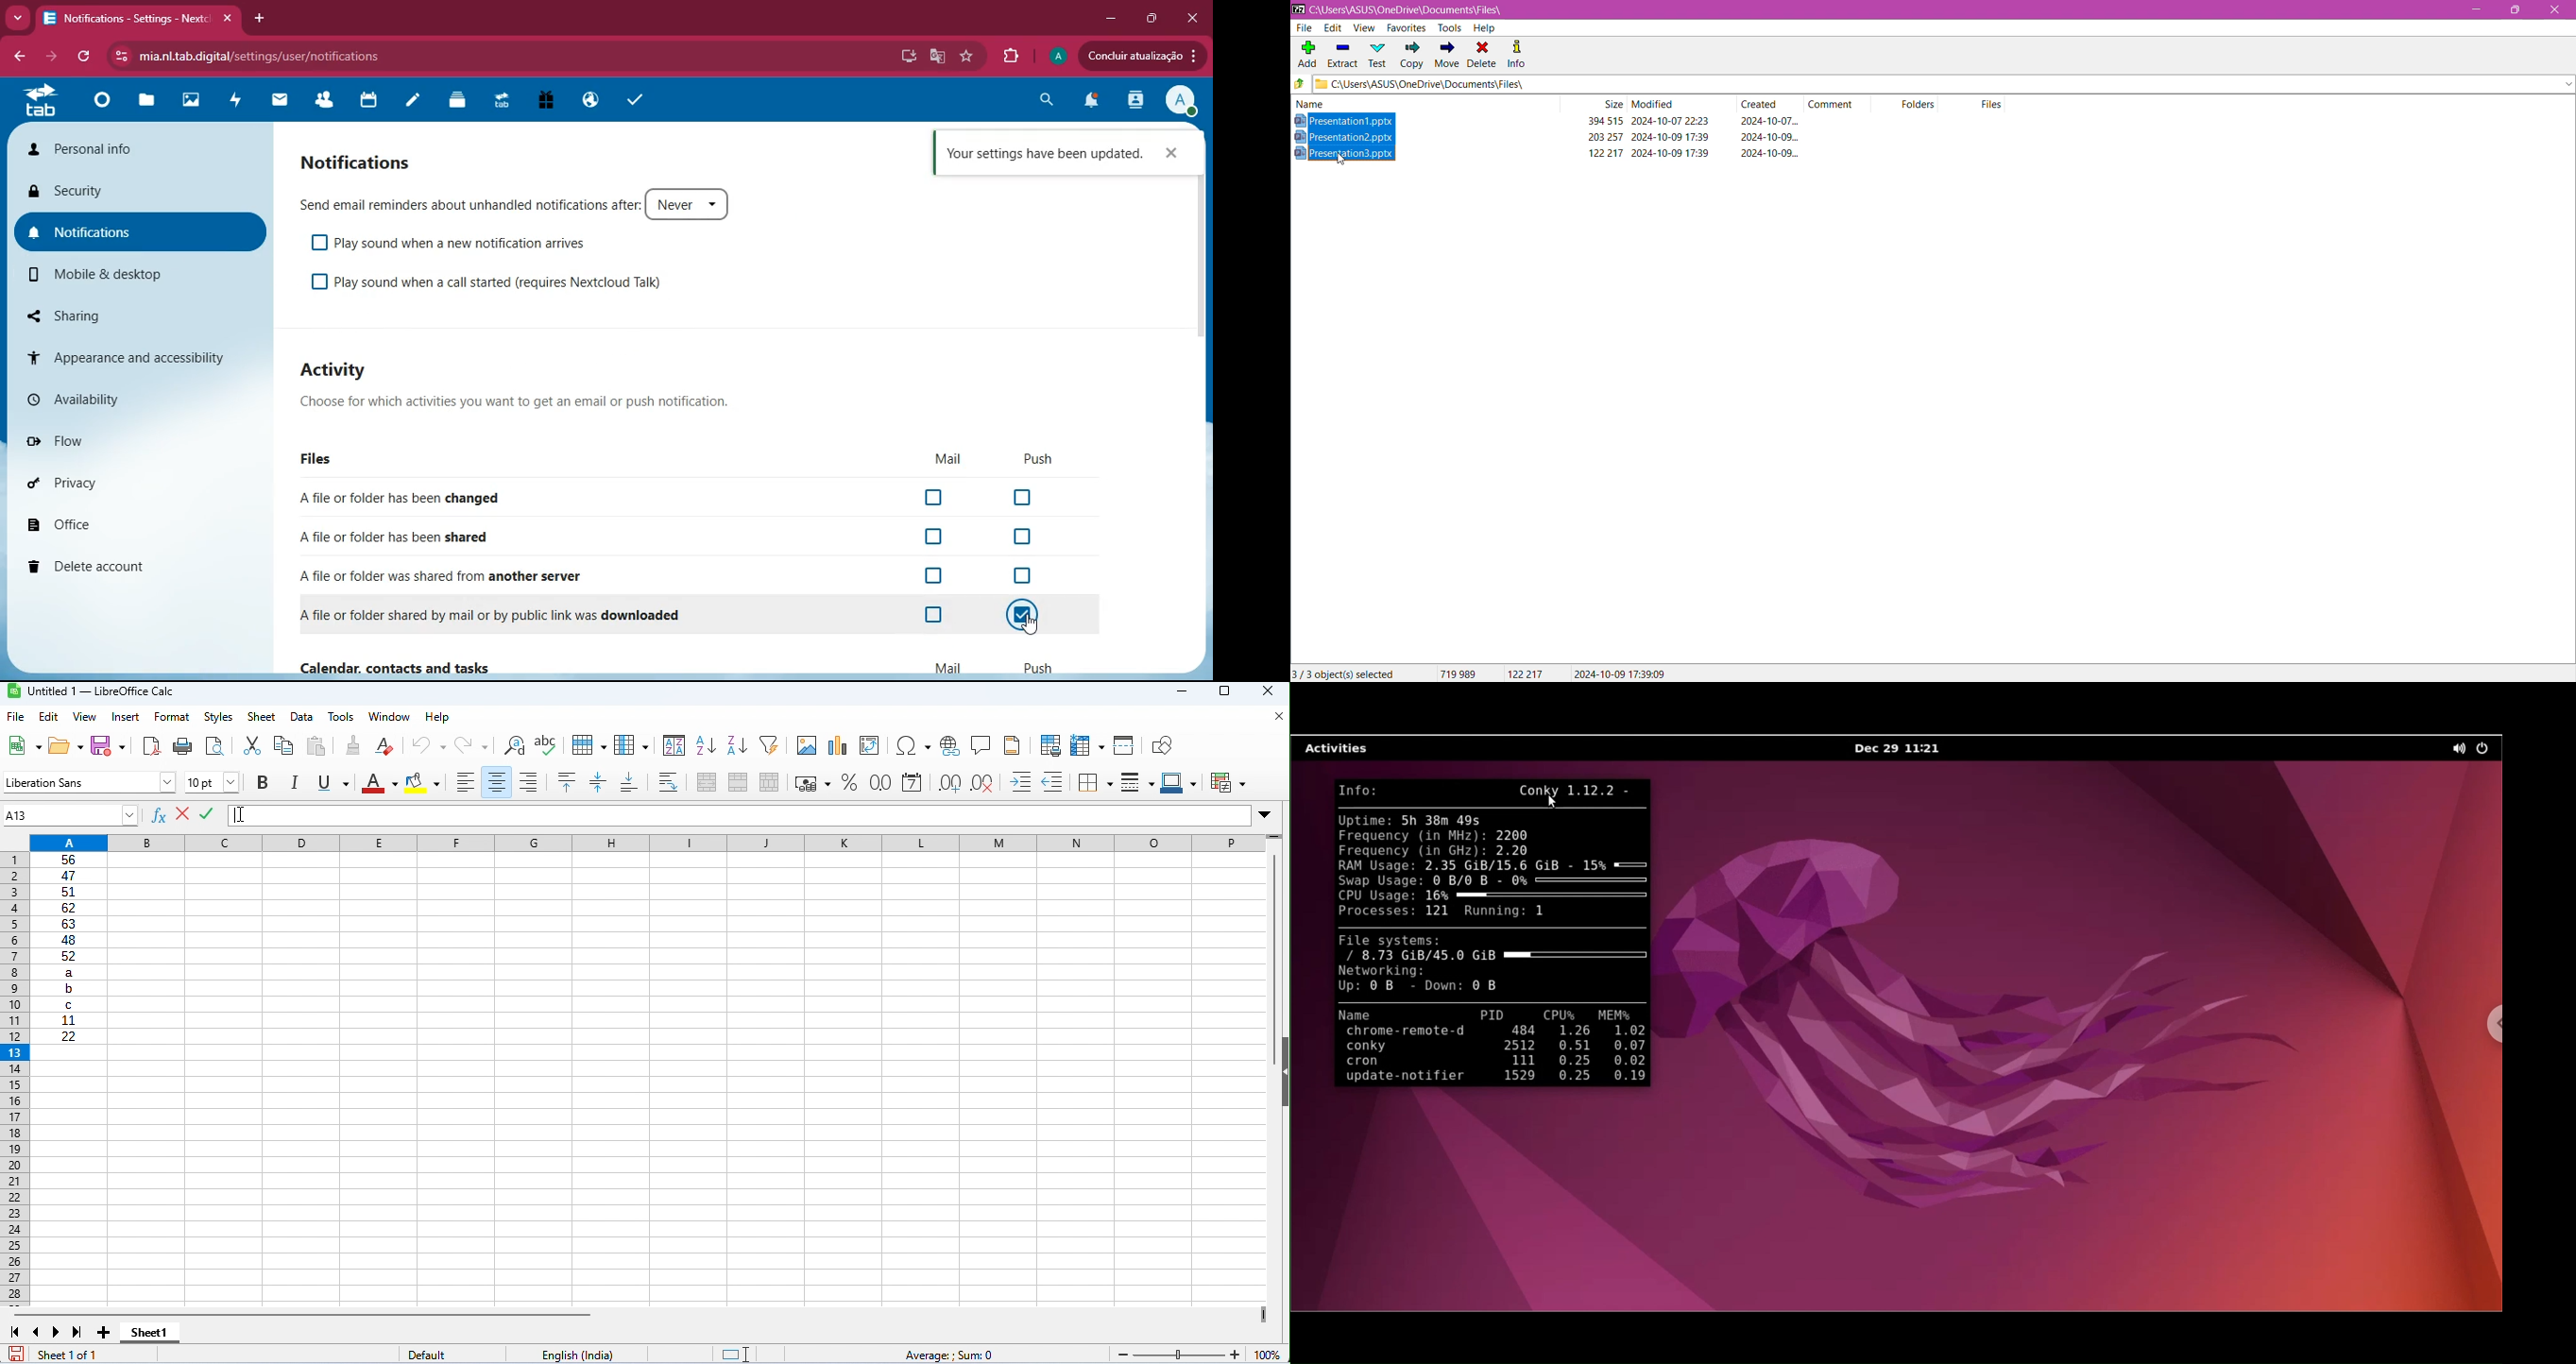 This screenshot has width=2576, height=1372. What do you see at coordinates (812, 783) in the screenshot?
I see `format as currency` at bounding box center [812, 783].